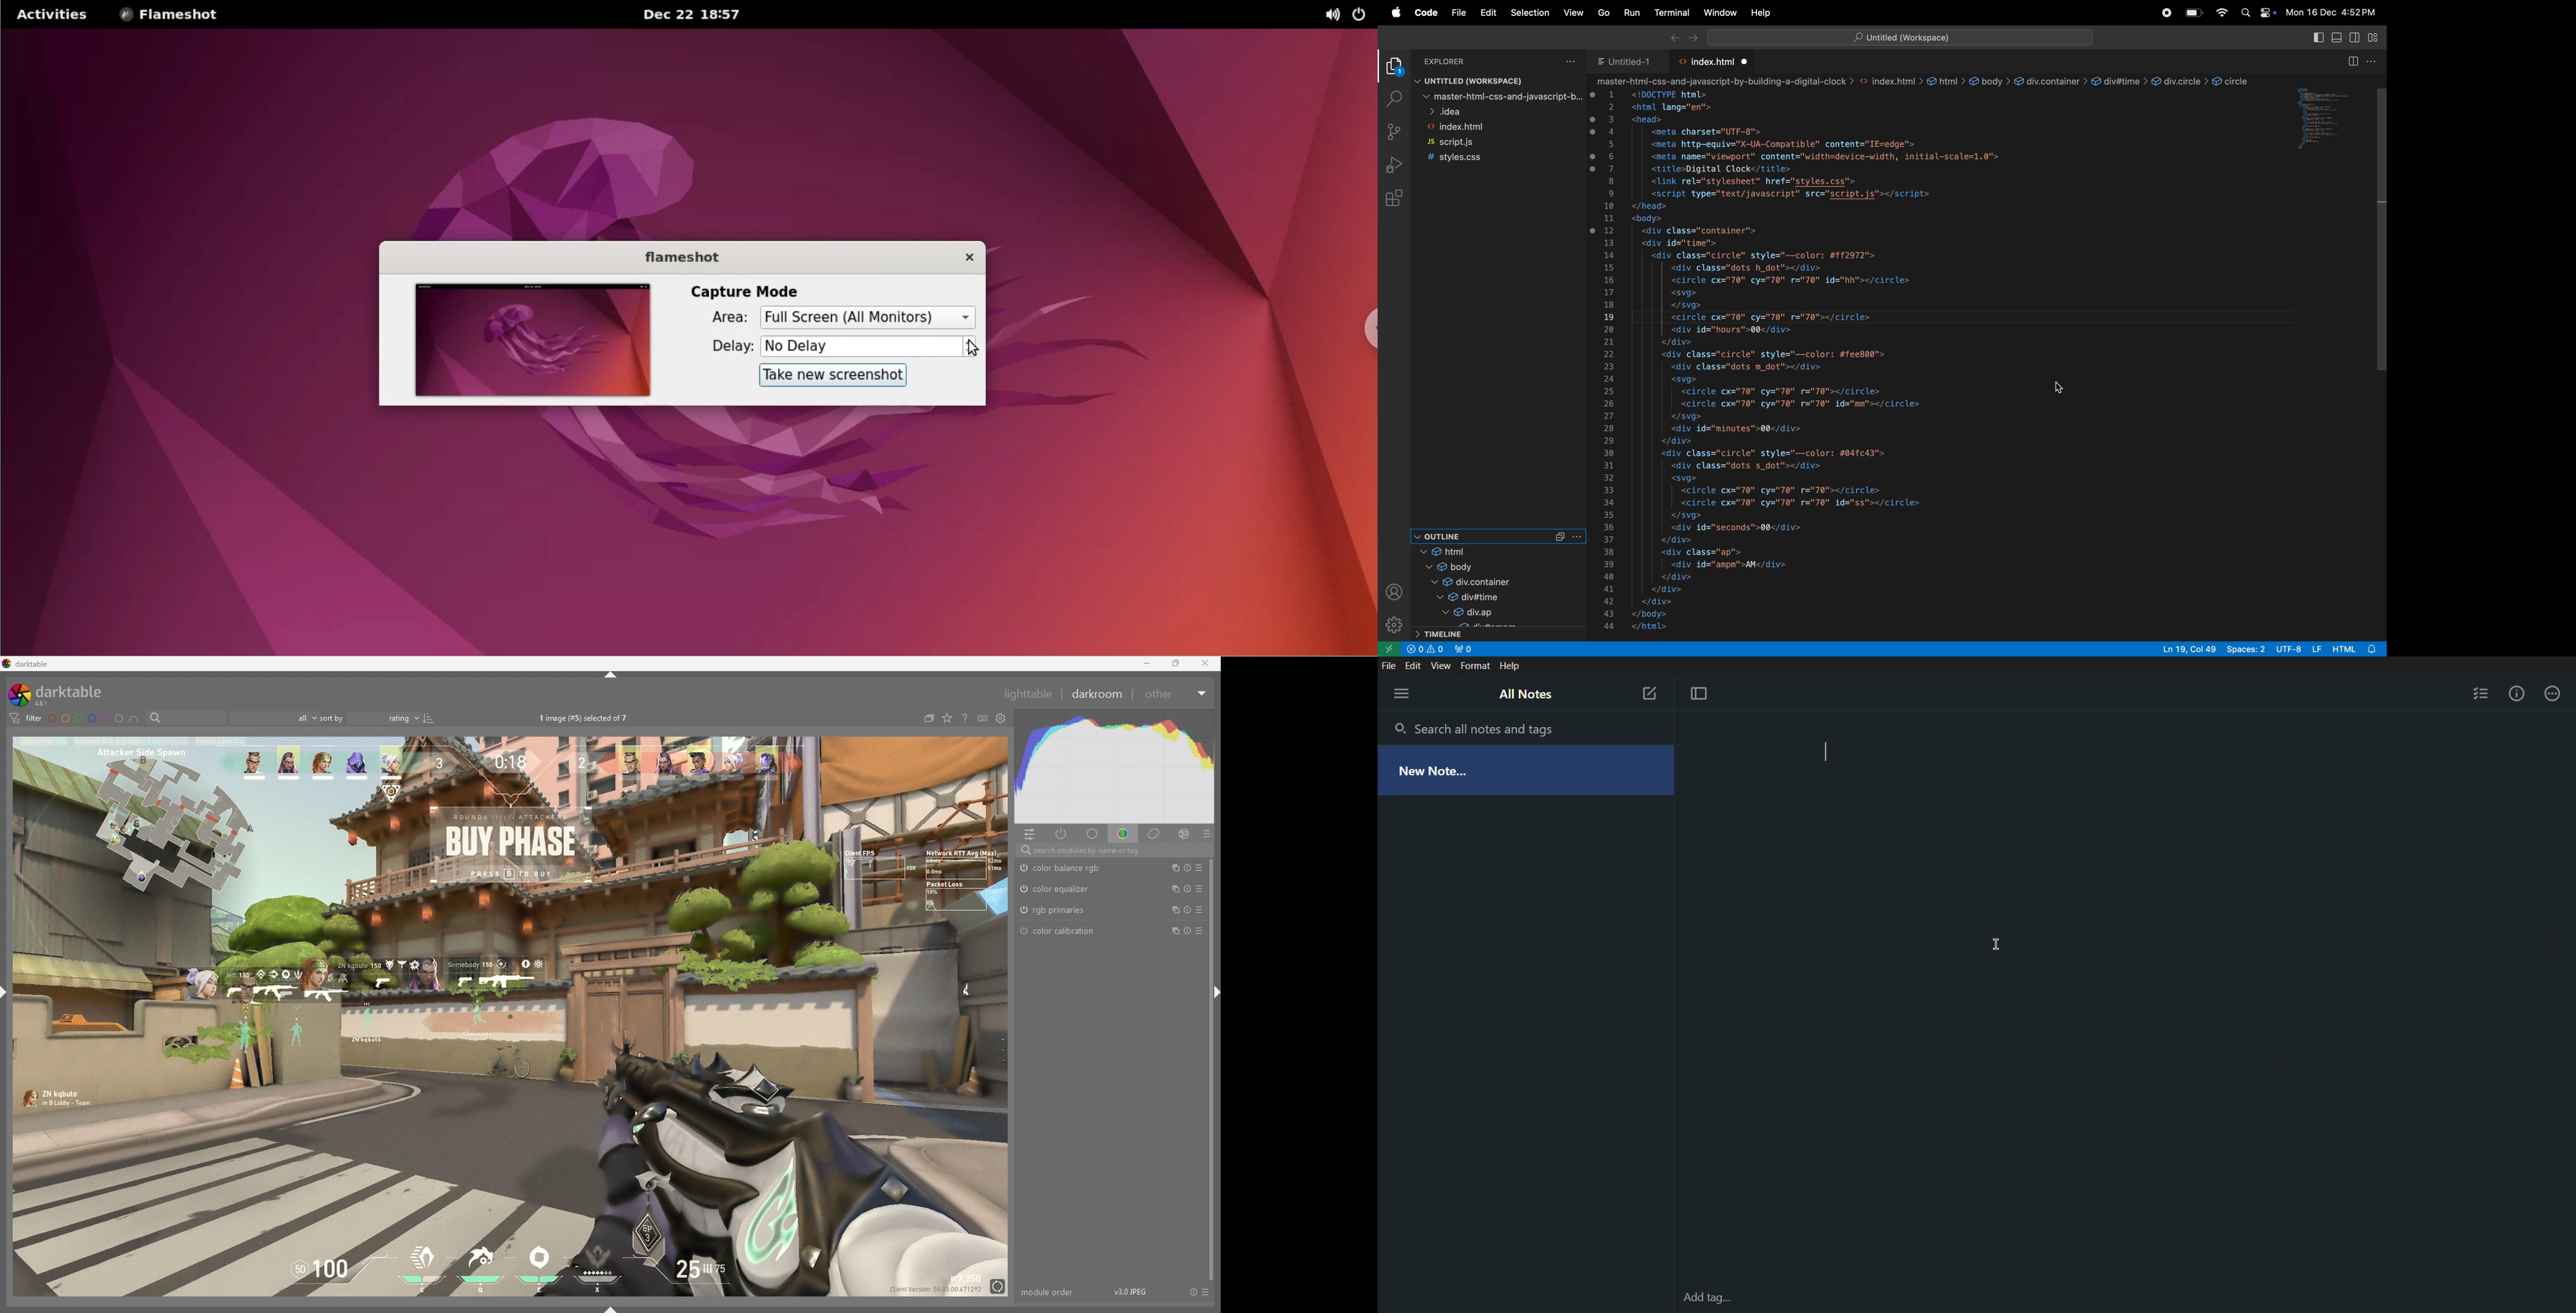 This screenshot has width=2576, height=1316. Describe the element at coordinates (1205, 663) in the screenshot. I see `close` at that location.